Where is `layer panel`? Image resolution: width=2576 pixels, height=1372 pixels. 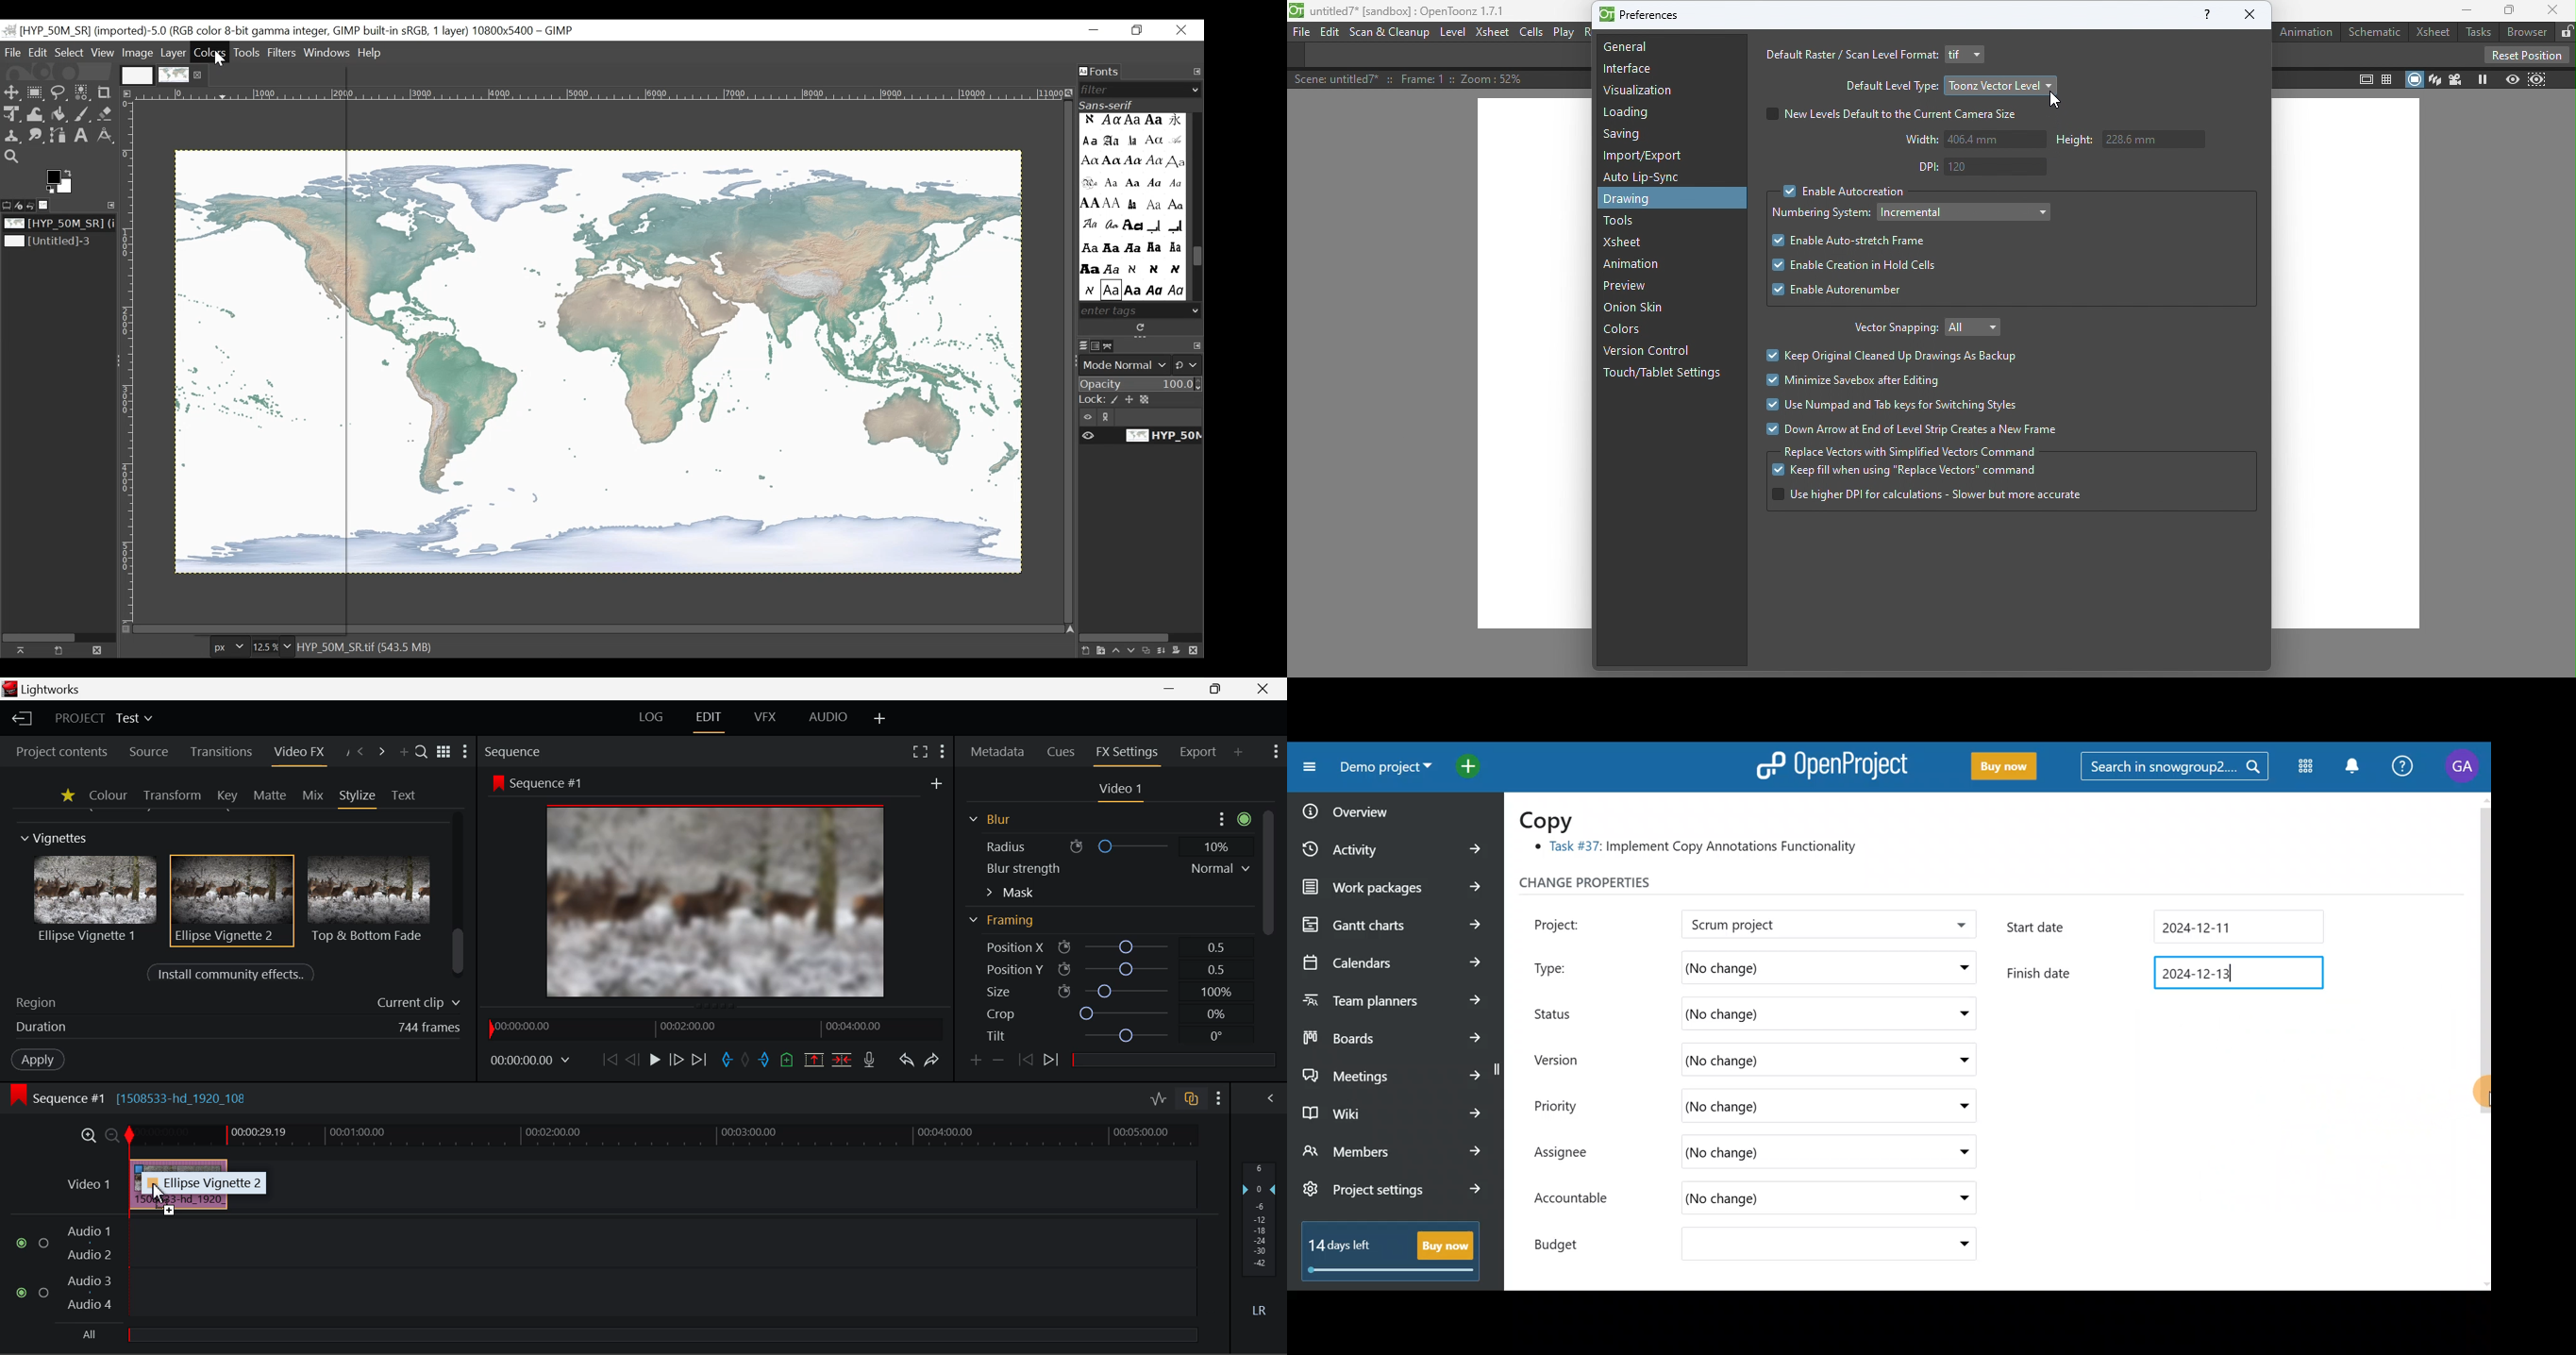
layer panel is located at coordinates (1137, 647).